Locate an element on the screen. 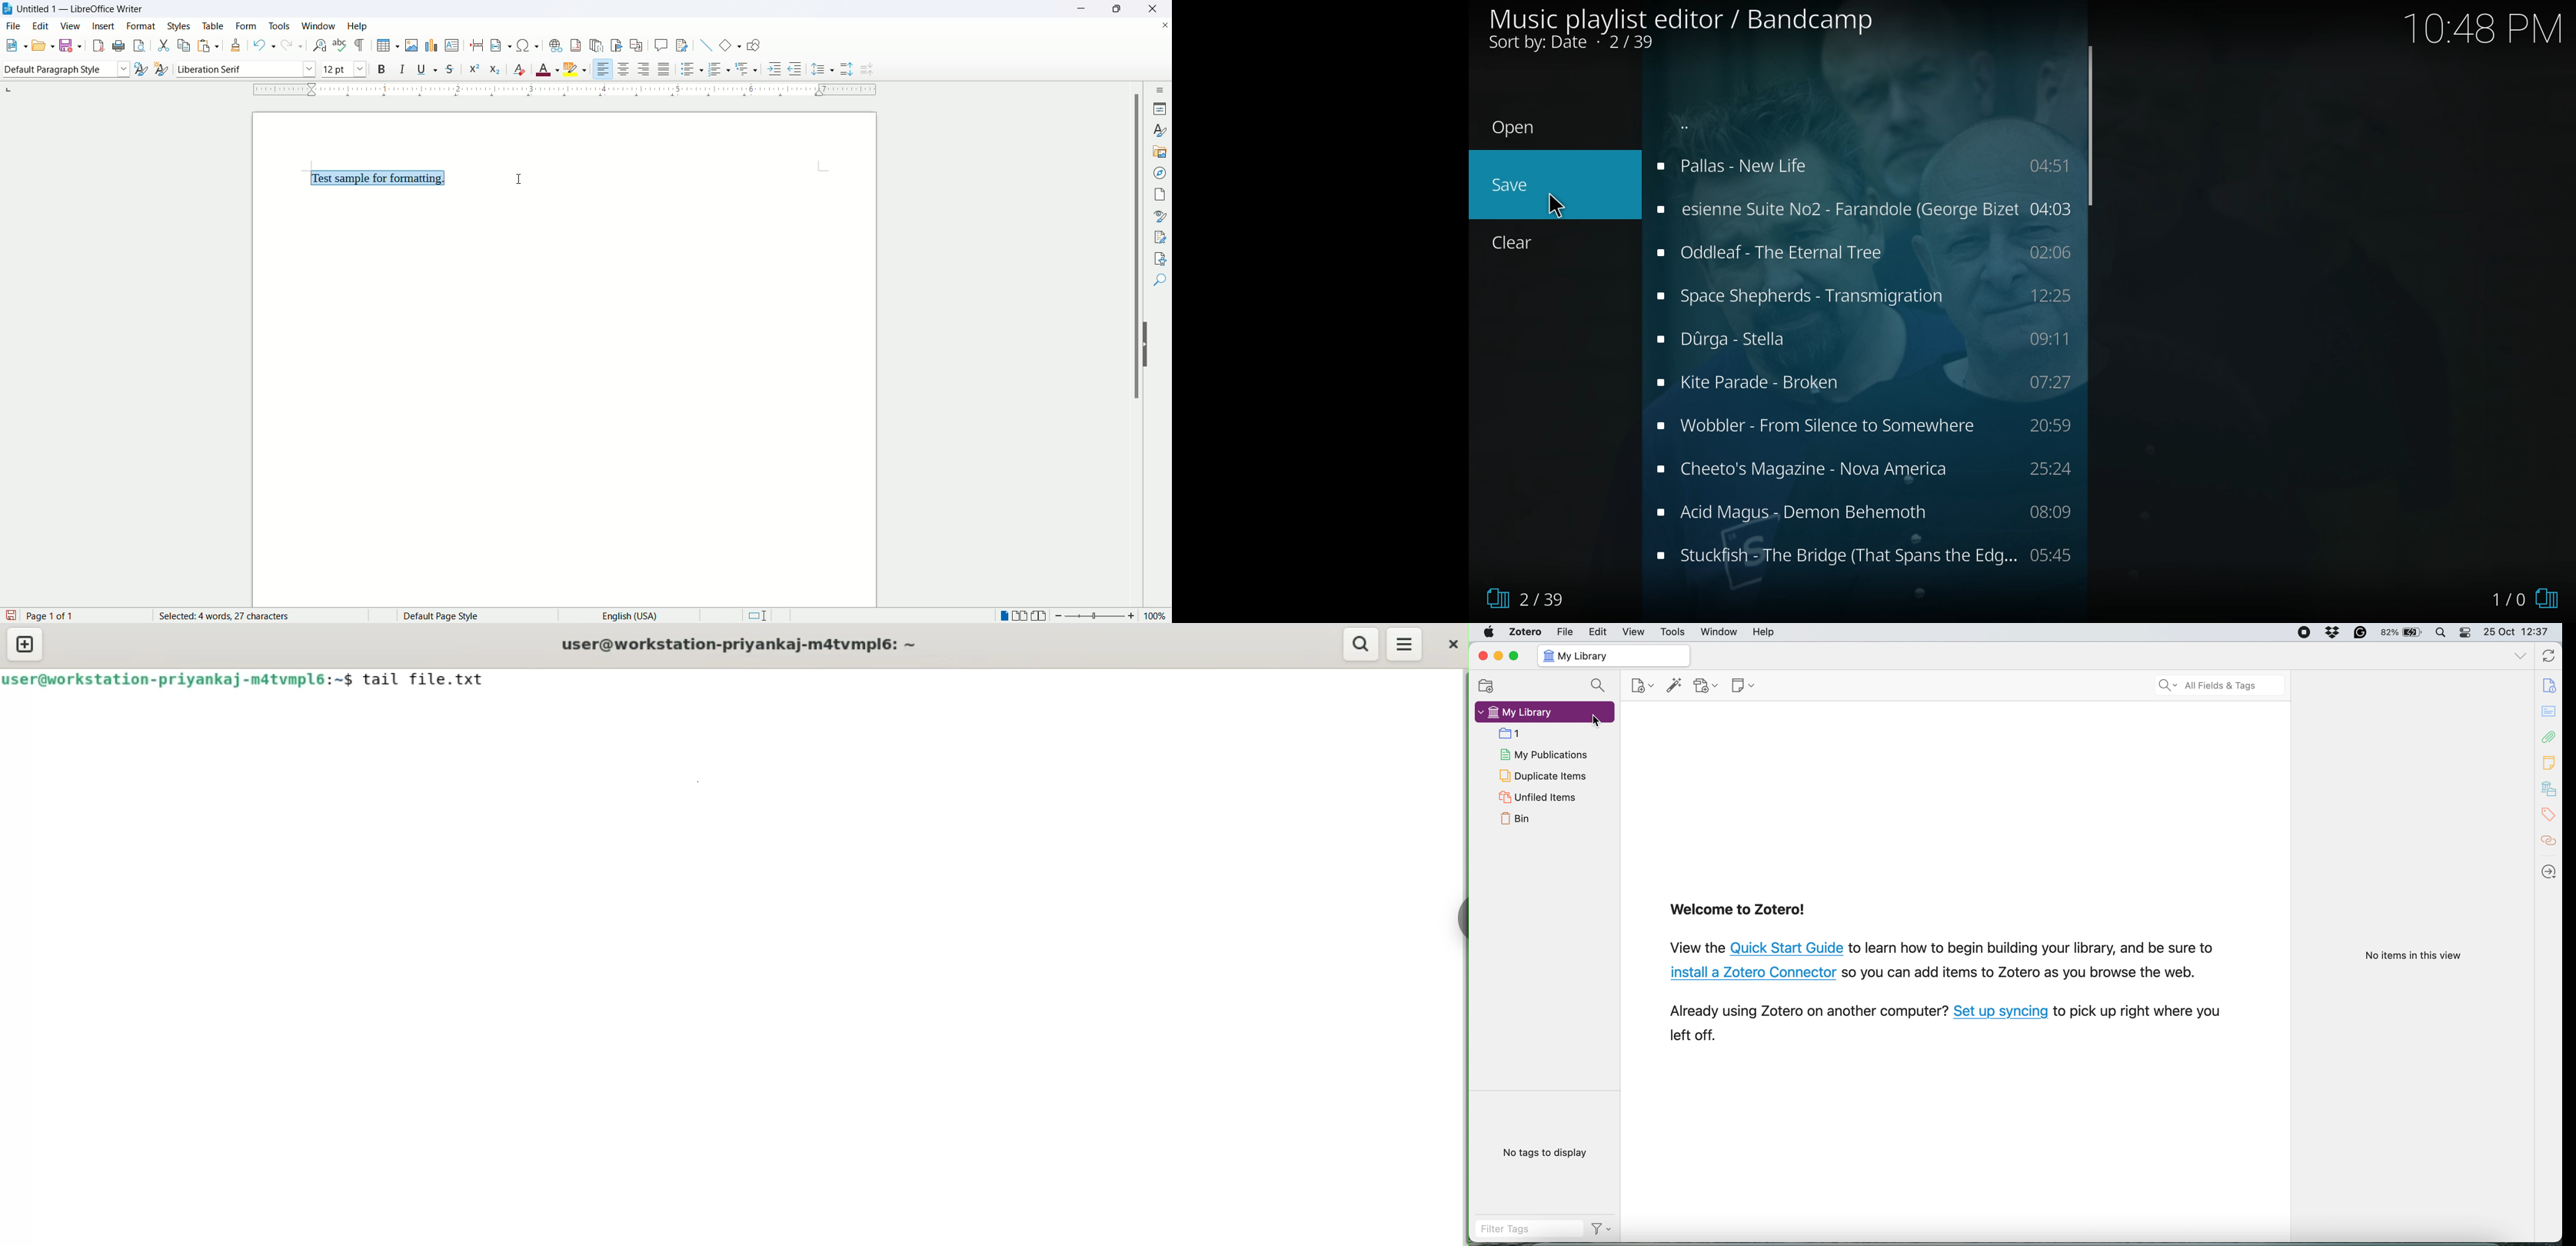 The height and width of the screenshot is (1260, 2576). song is located at coordinates (1863, 512).